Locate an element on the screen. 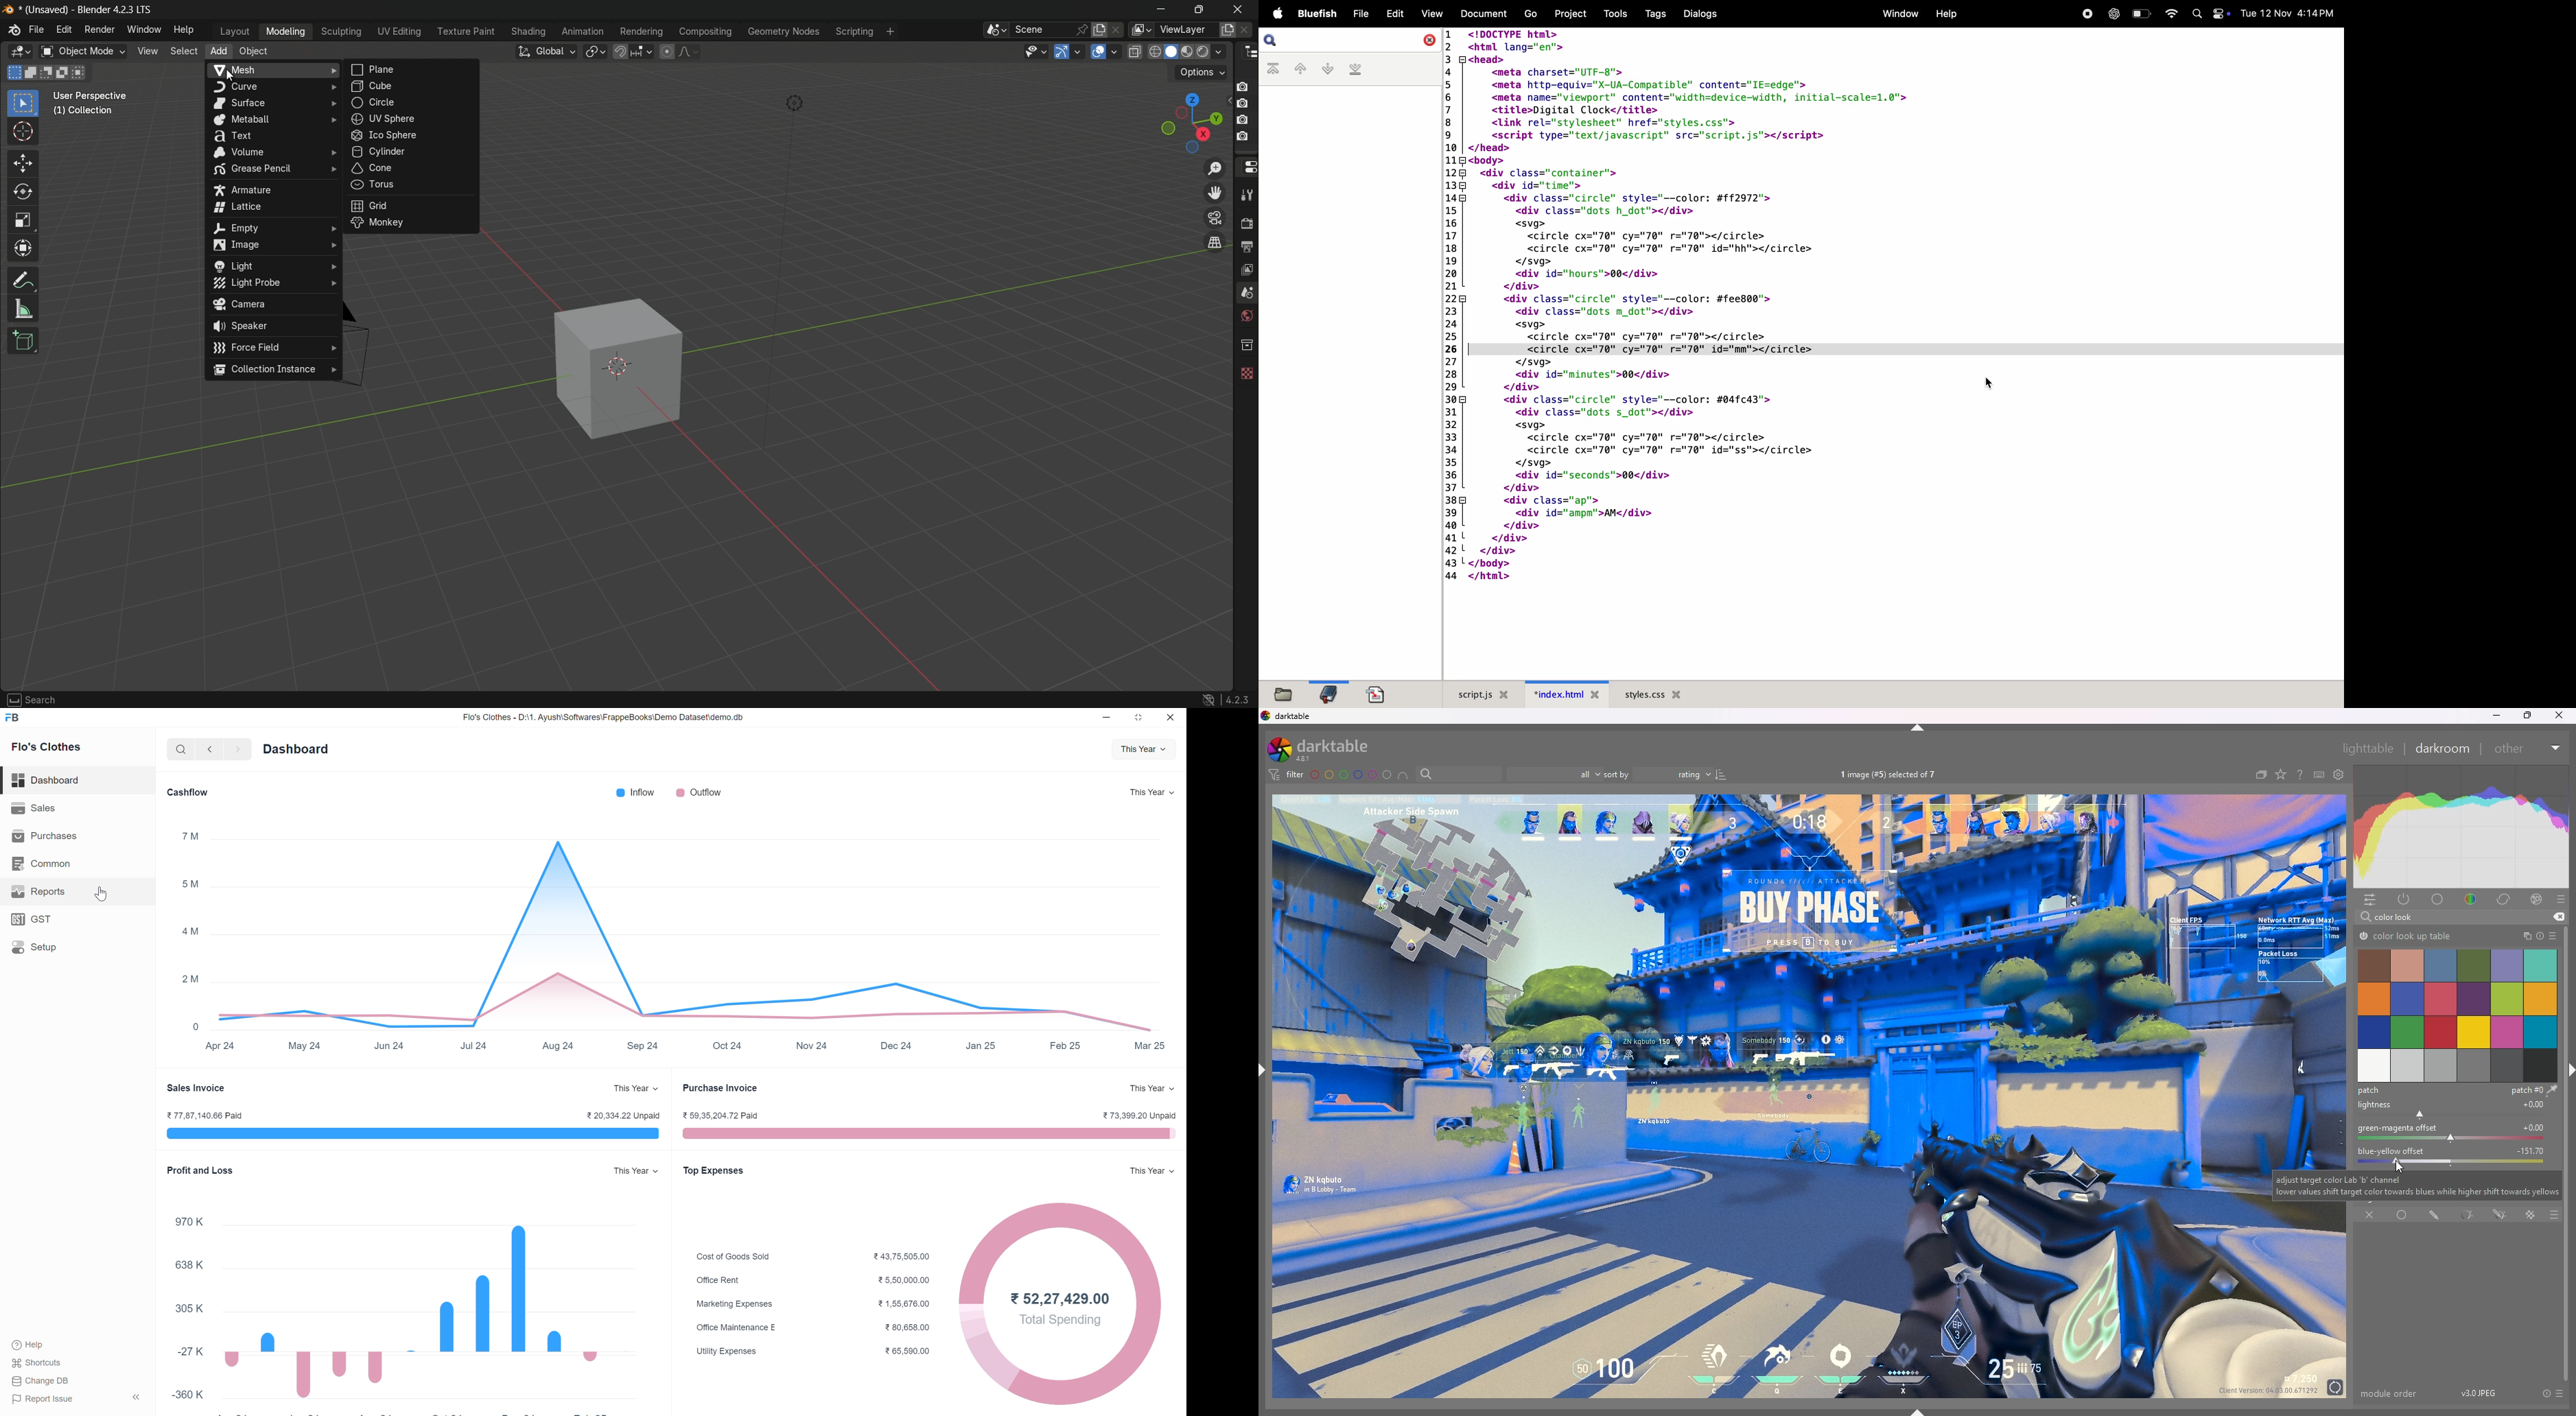  4.2.3 is located at coordinates (1238, 699).